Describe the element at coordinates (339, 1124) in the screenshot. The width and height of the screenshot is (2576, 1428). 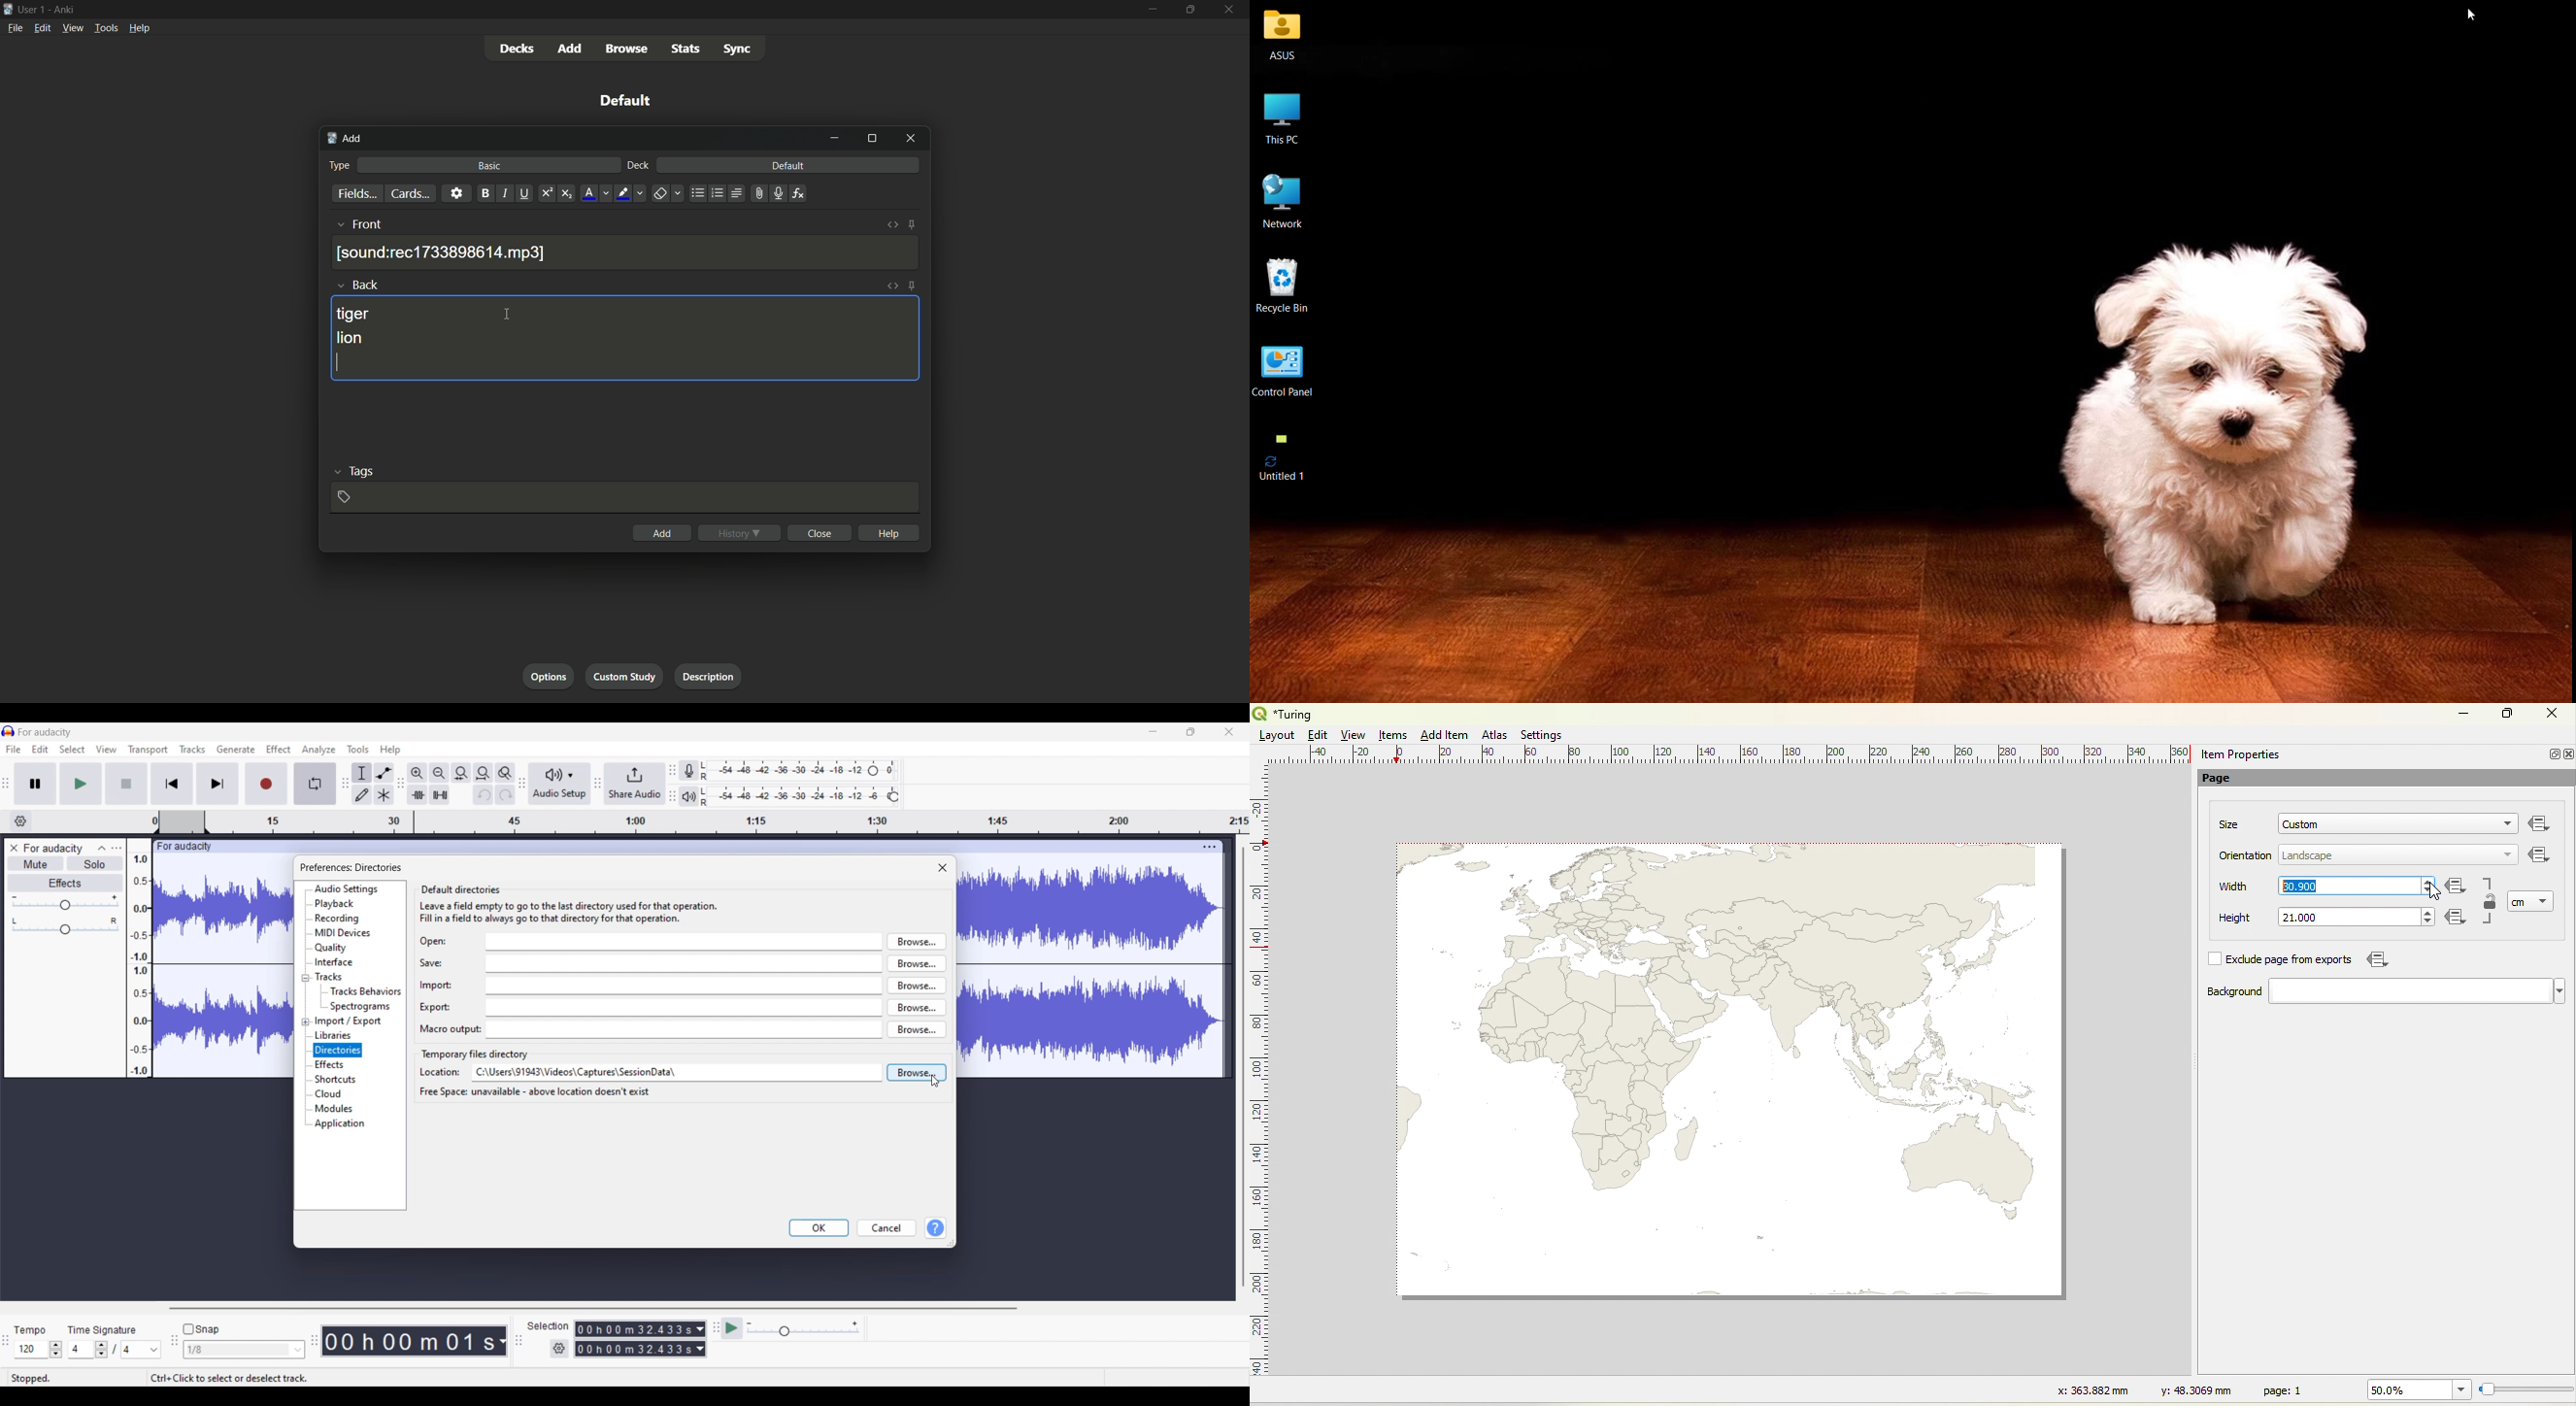
I see `Application` at that location.